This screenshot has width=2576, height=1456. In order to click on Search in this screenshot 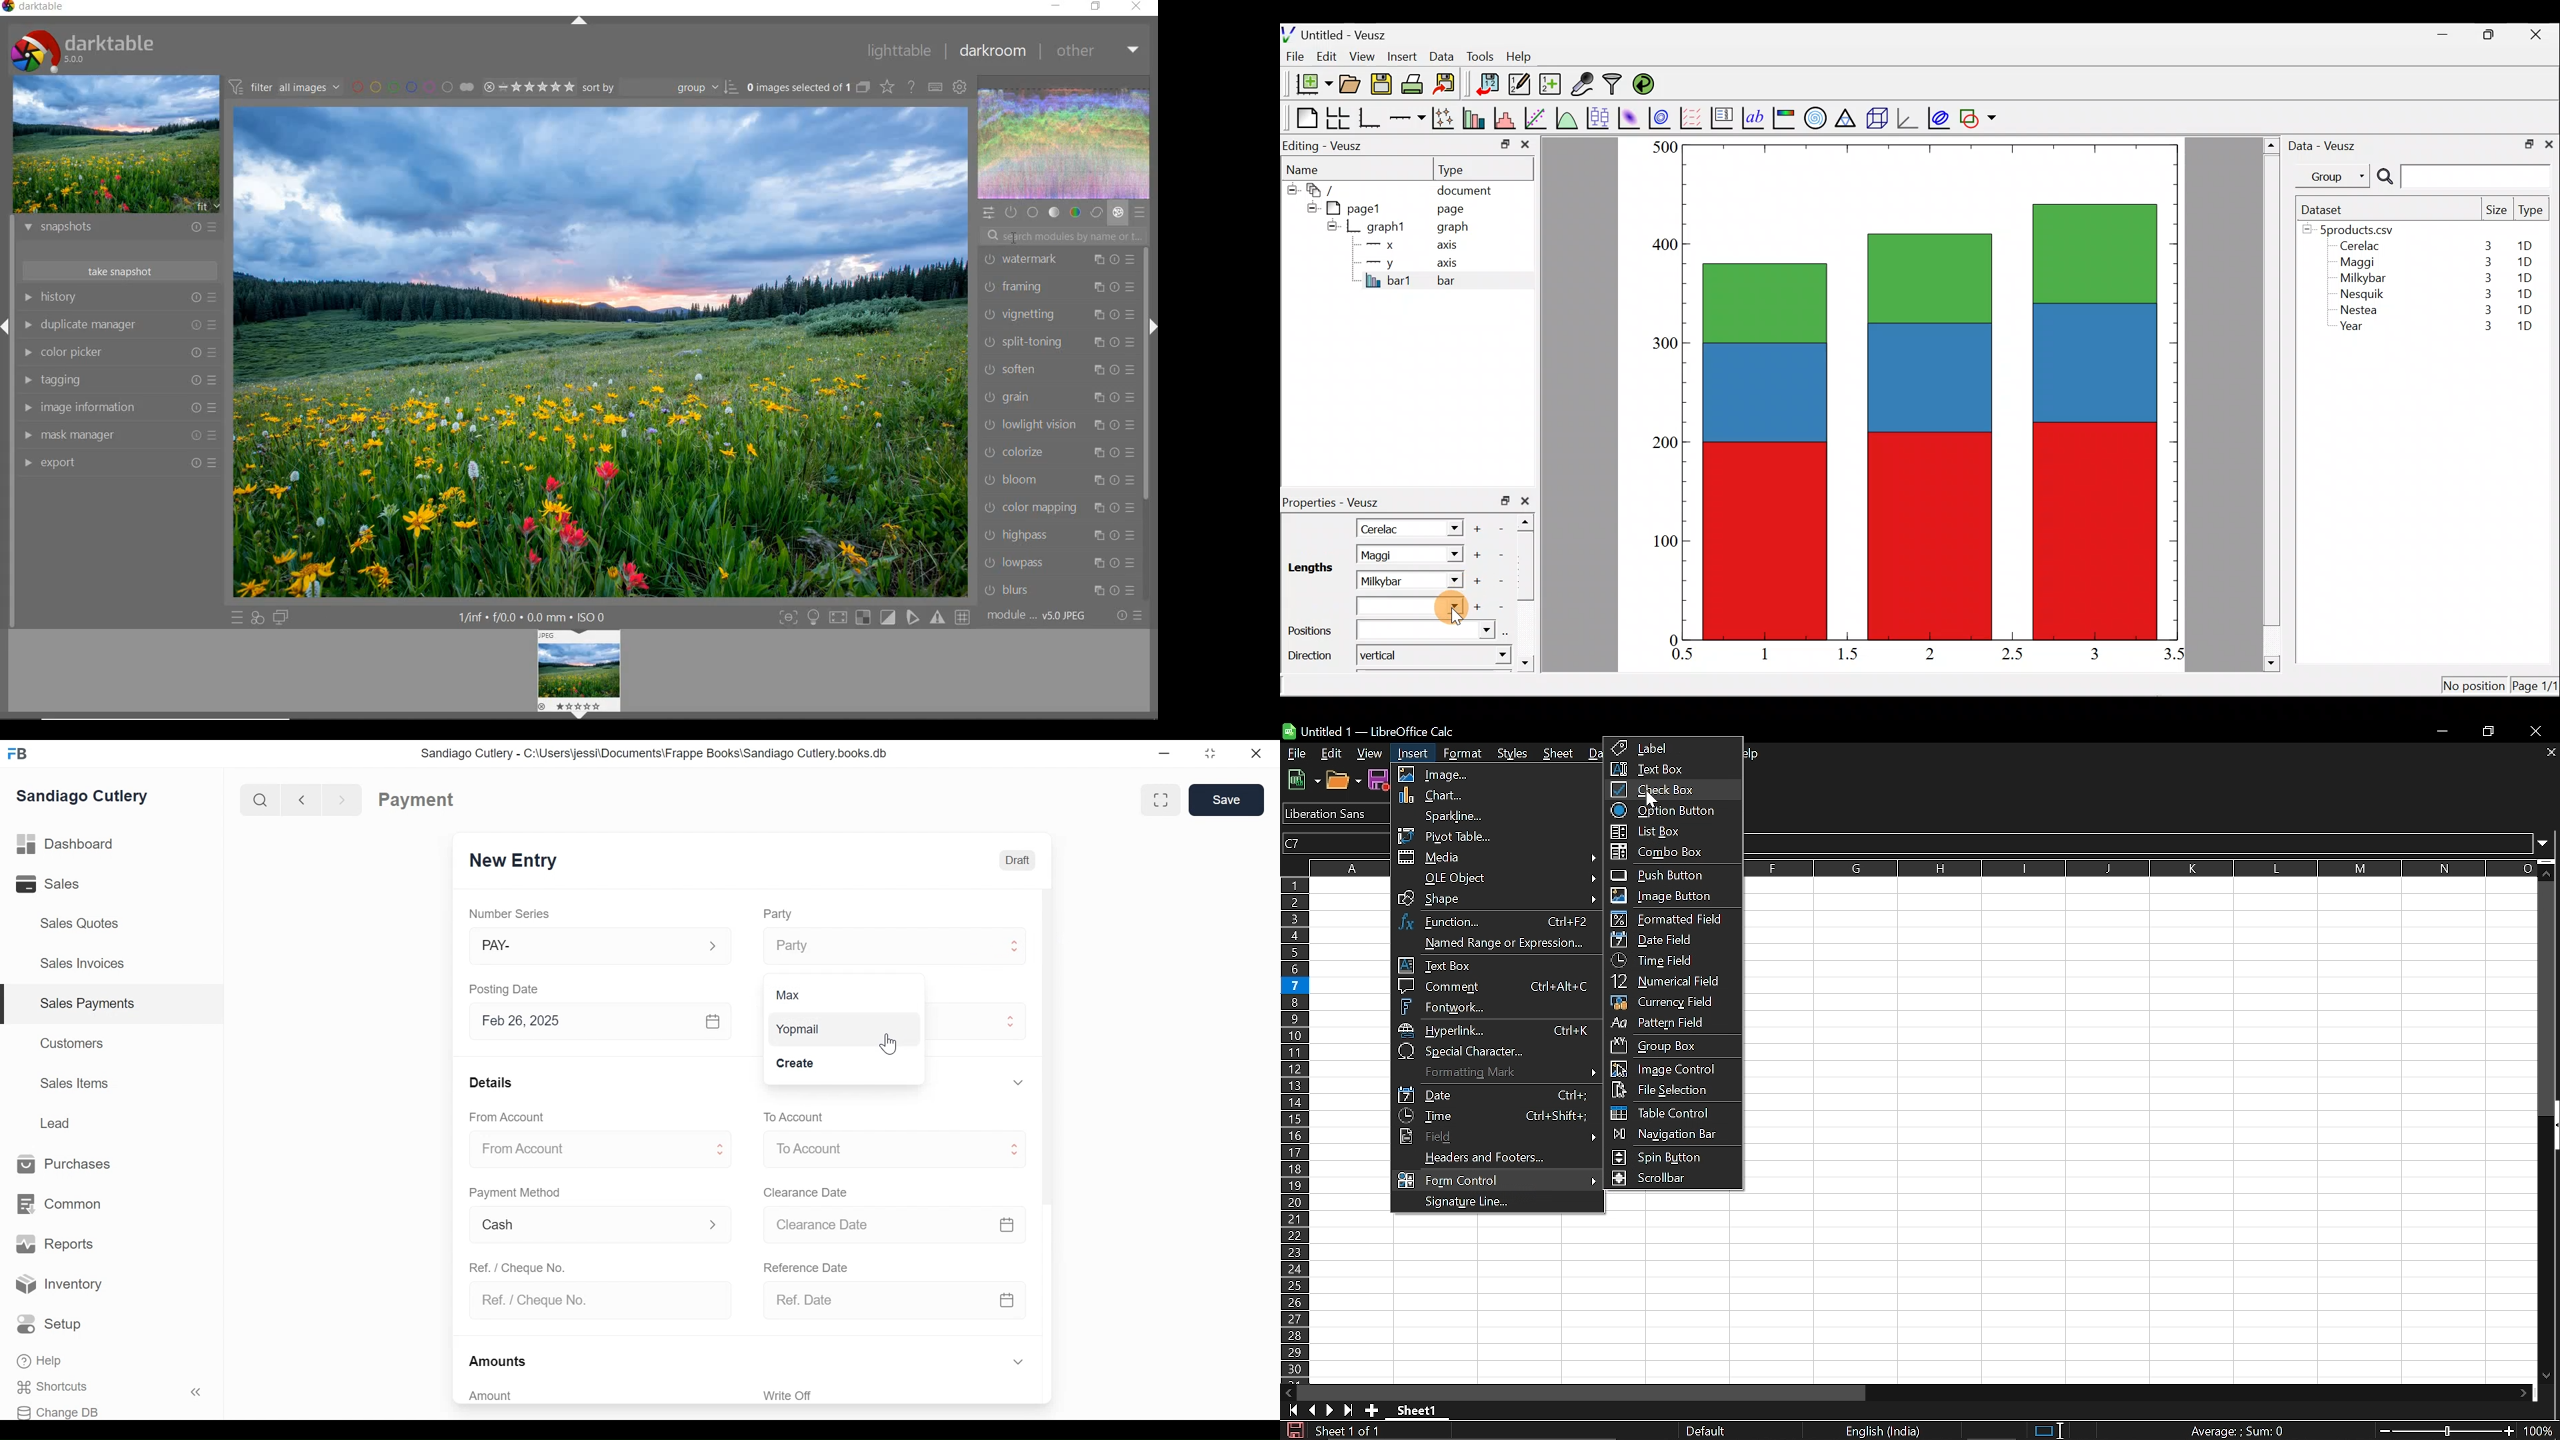, I will do `click(257, 799)`.